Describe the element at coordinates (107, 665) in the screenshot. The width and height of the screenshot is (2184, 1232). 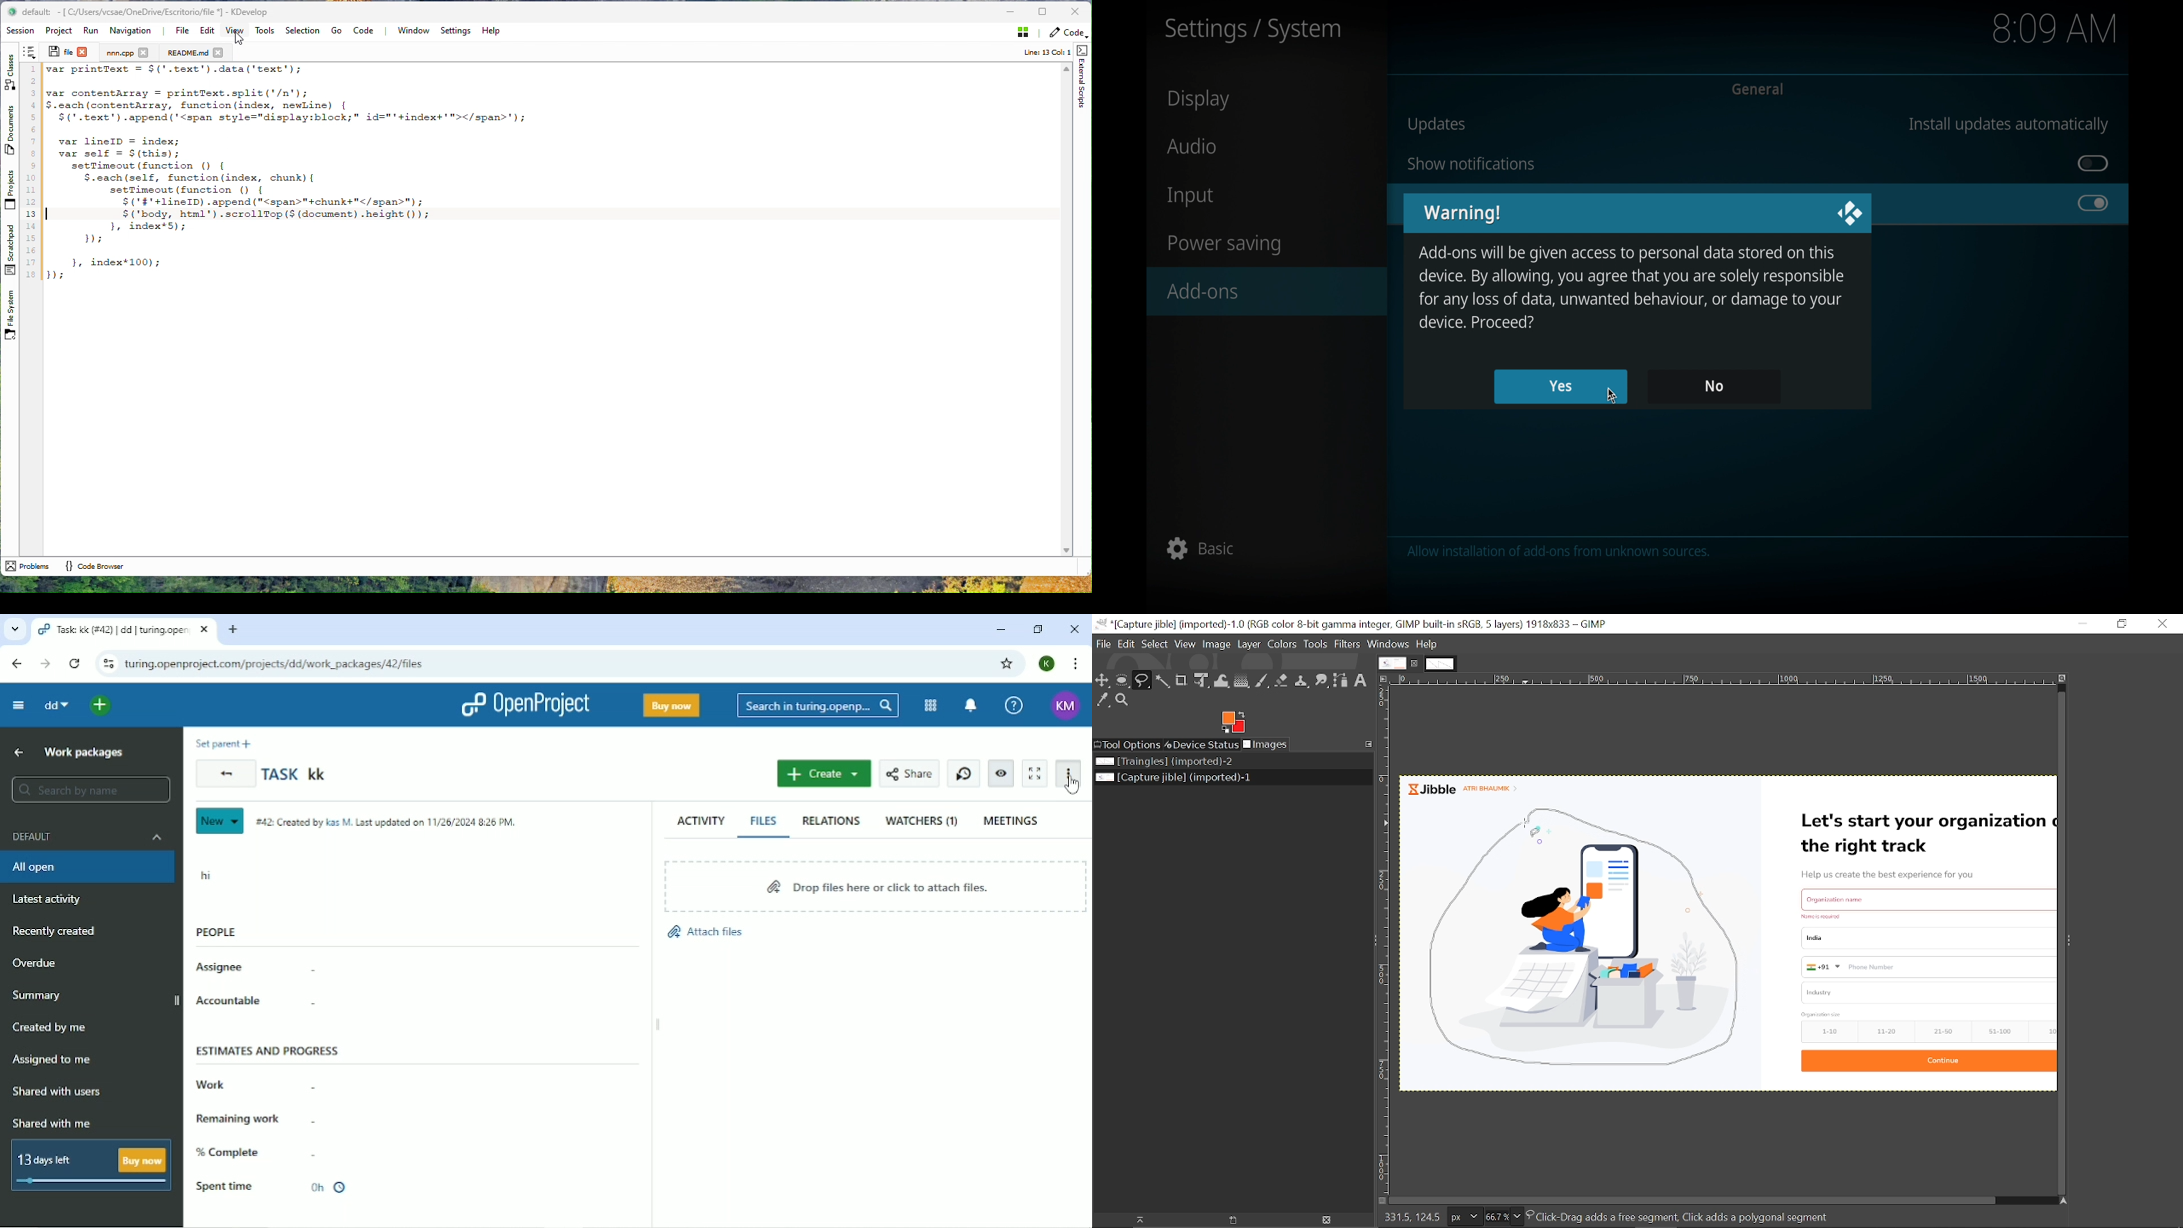
I see `View site information` at that location.